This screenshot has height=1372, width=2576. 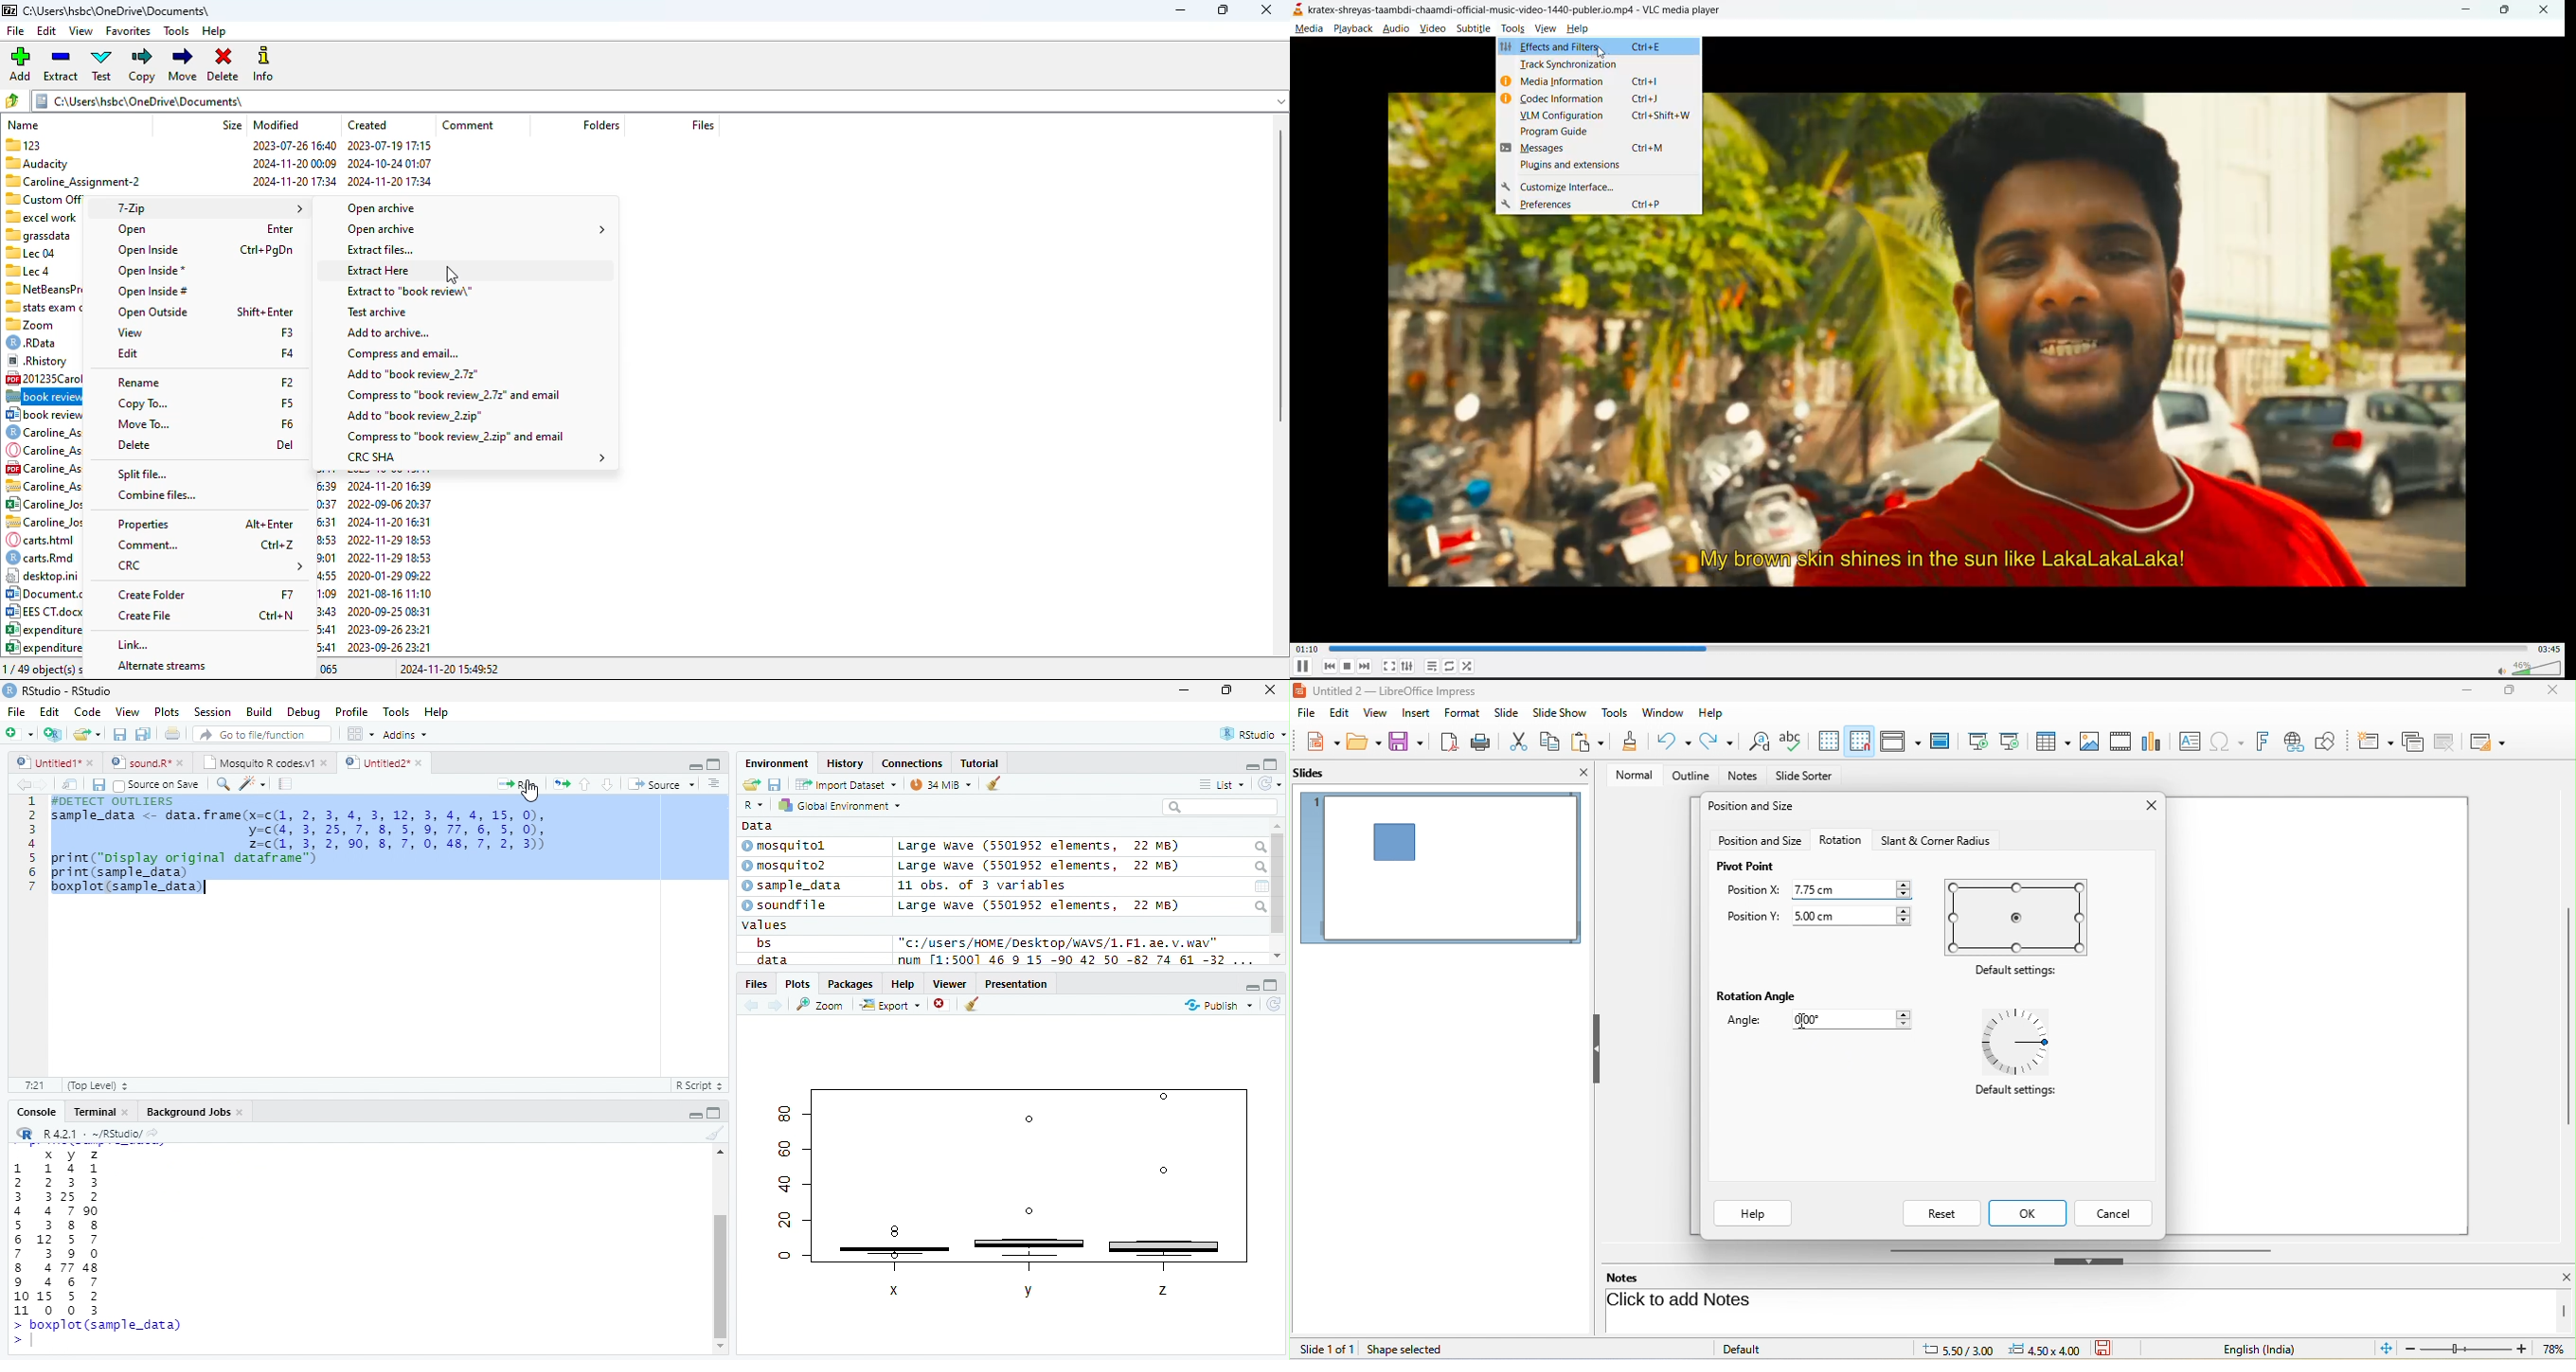 I want to click on full screen, so click(x=1272, y=985).